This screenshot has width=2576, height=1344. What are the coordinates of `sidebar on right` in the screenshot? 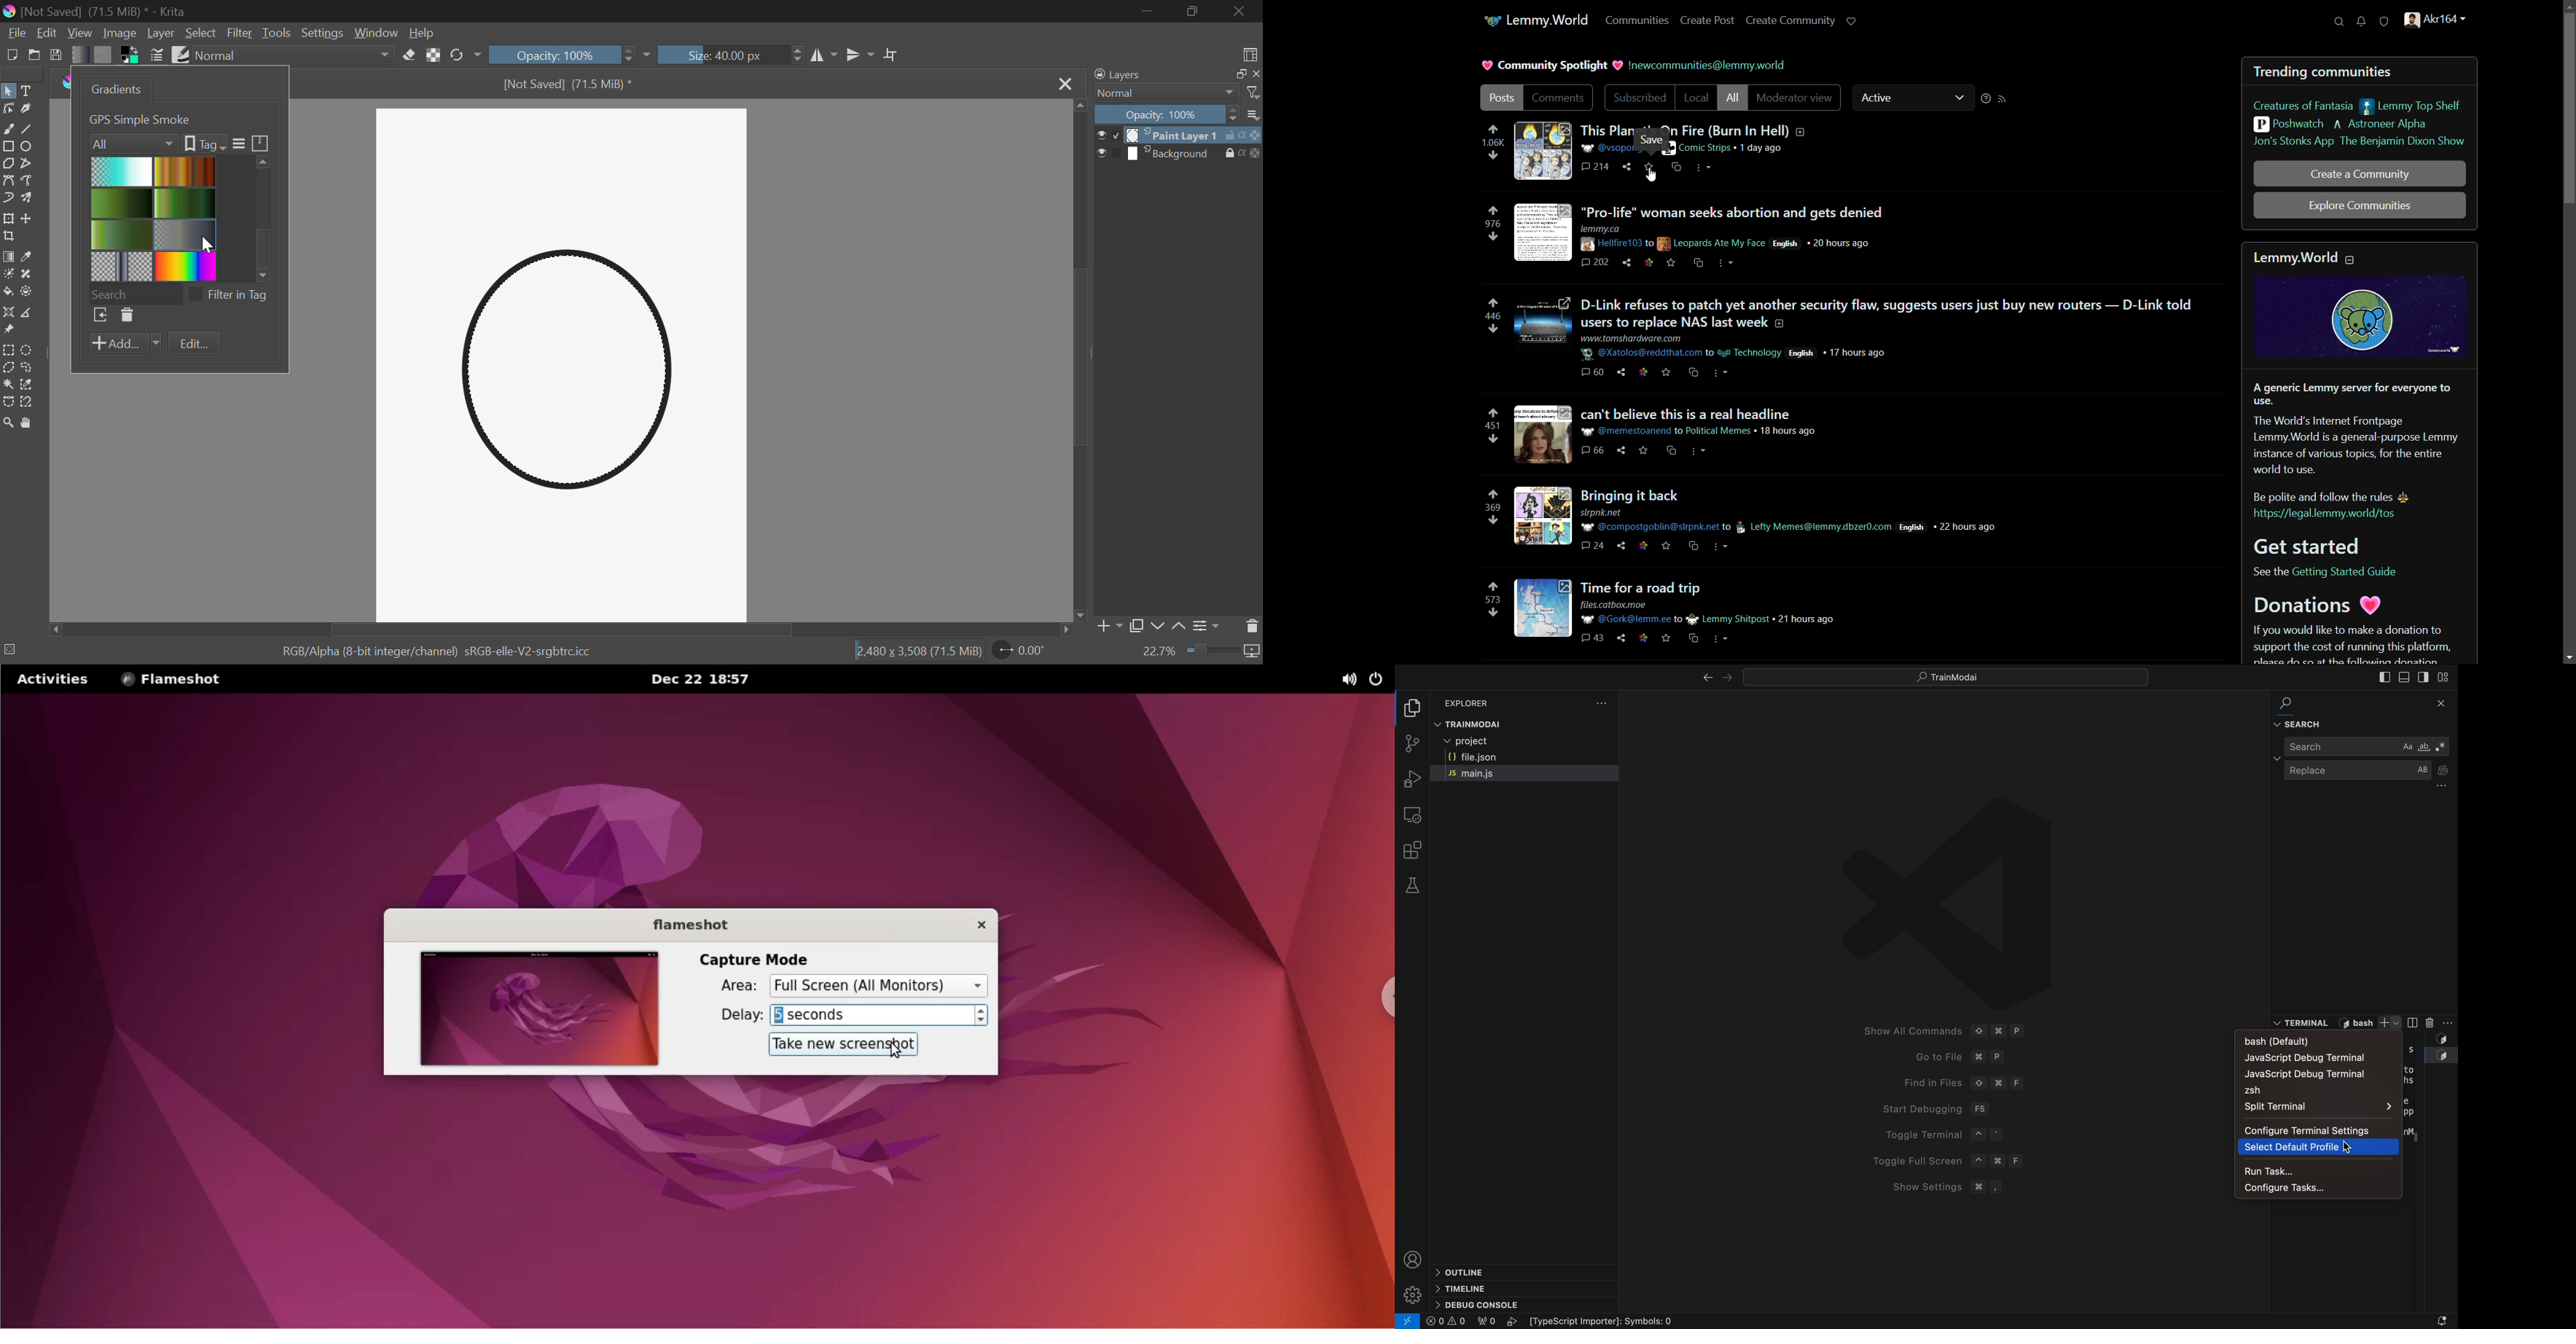 It's located at (2423, 677).